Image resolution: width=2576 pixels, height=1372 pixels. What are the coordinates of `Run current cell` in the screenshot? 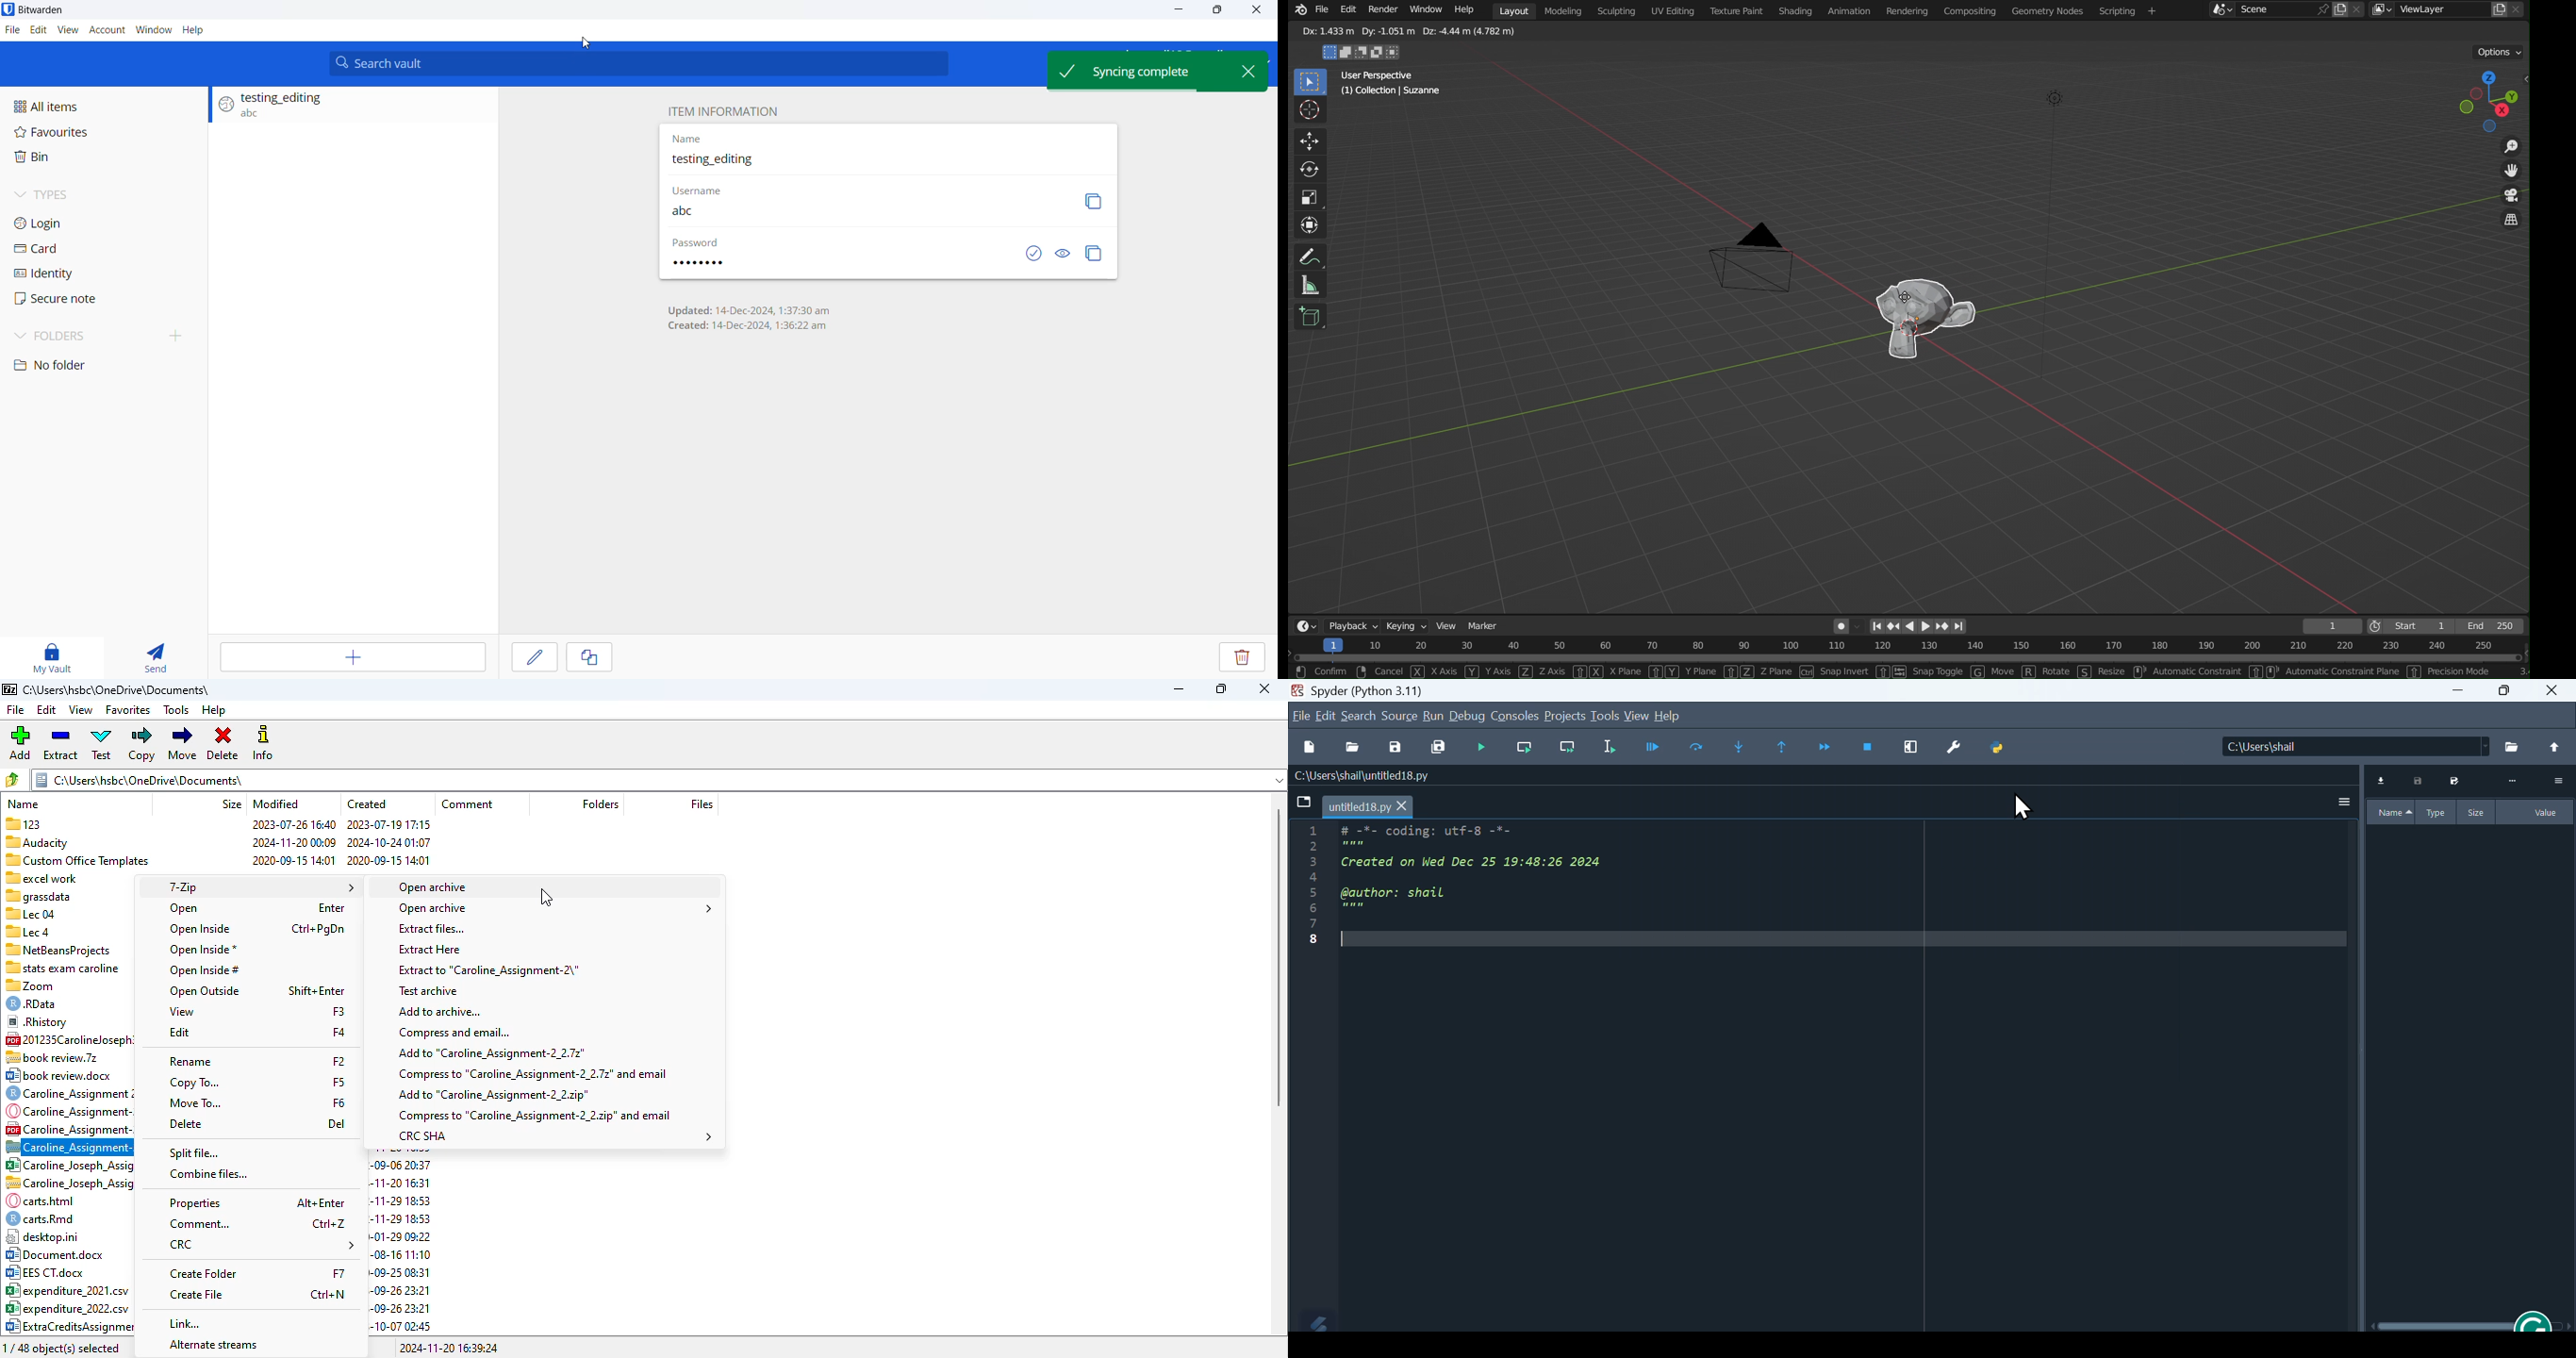 It's located at (1528, 746).